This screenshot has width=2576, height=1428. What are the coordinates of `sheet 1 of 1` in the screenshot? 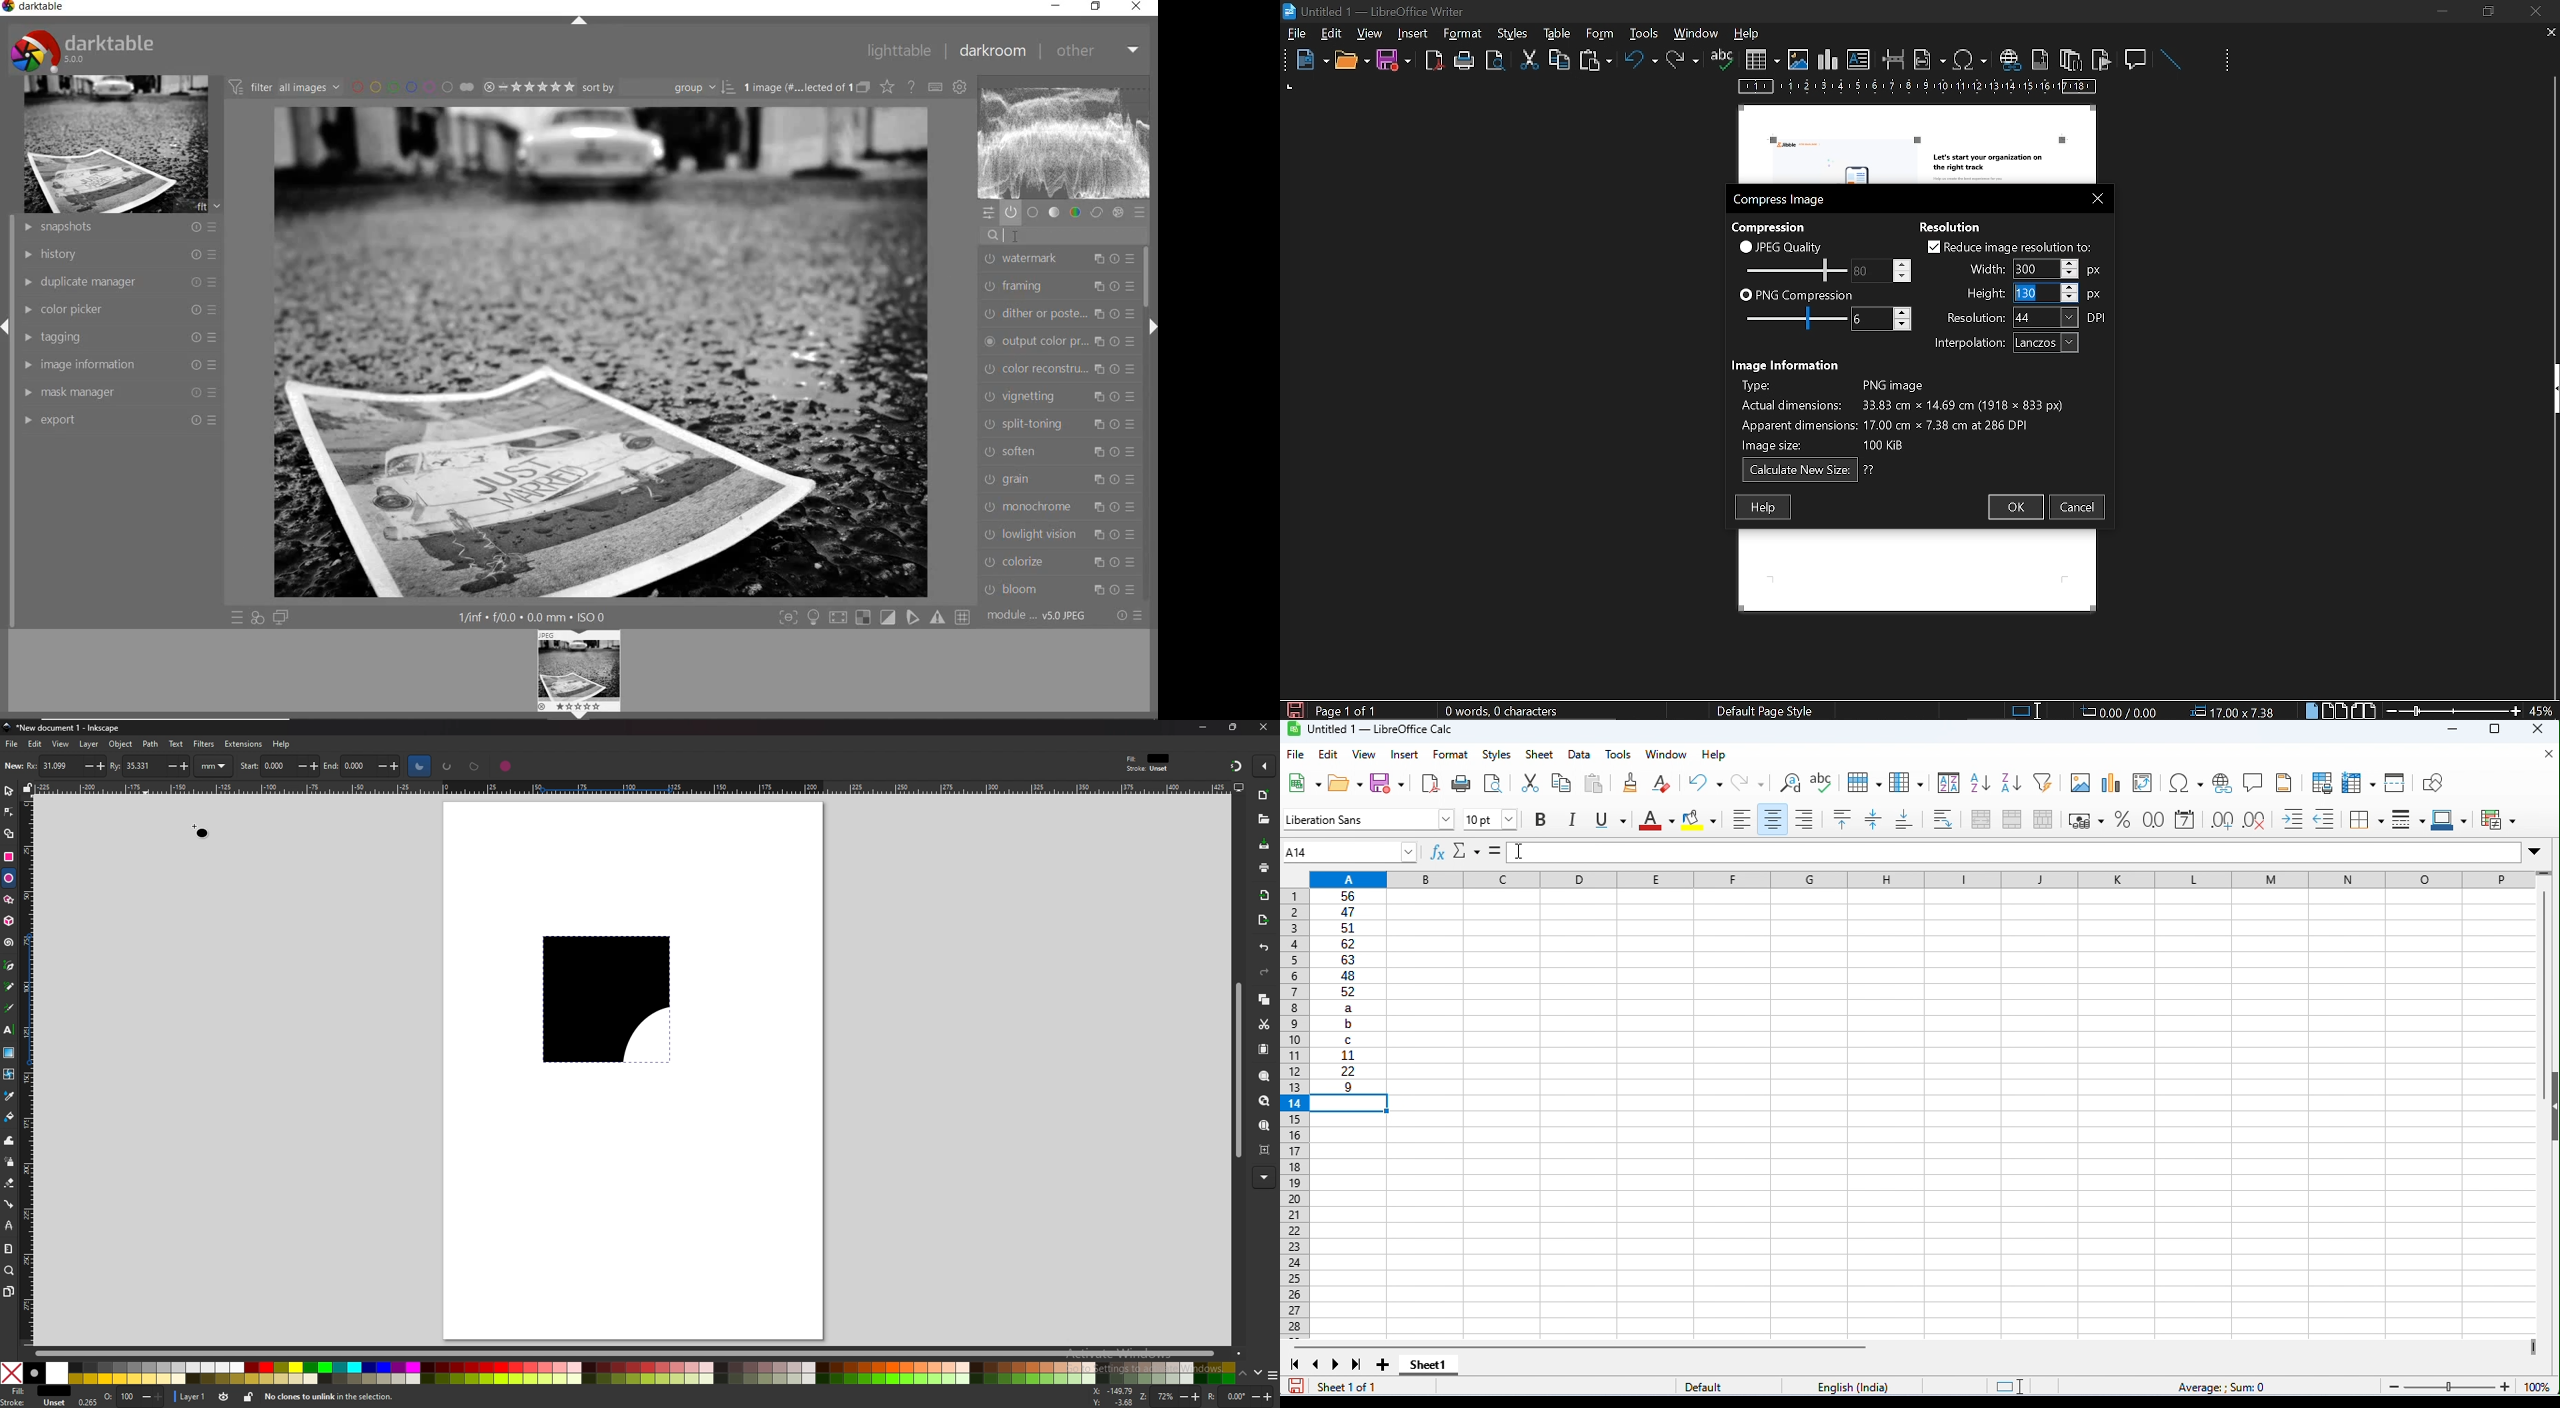 It's located at (1371, 1386).